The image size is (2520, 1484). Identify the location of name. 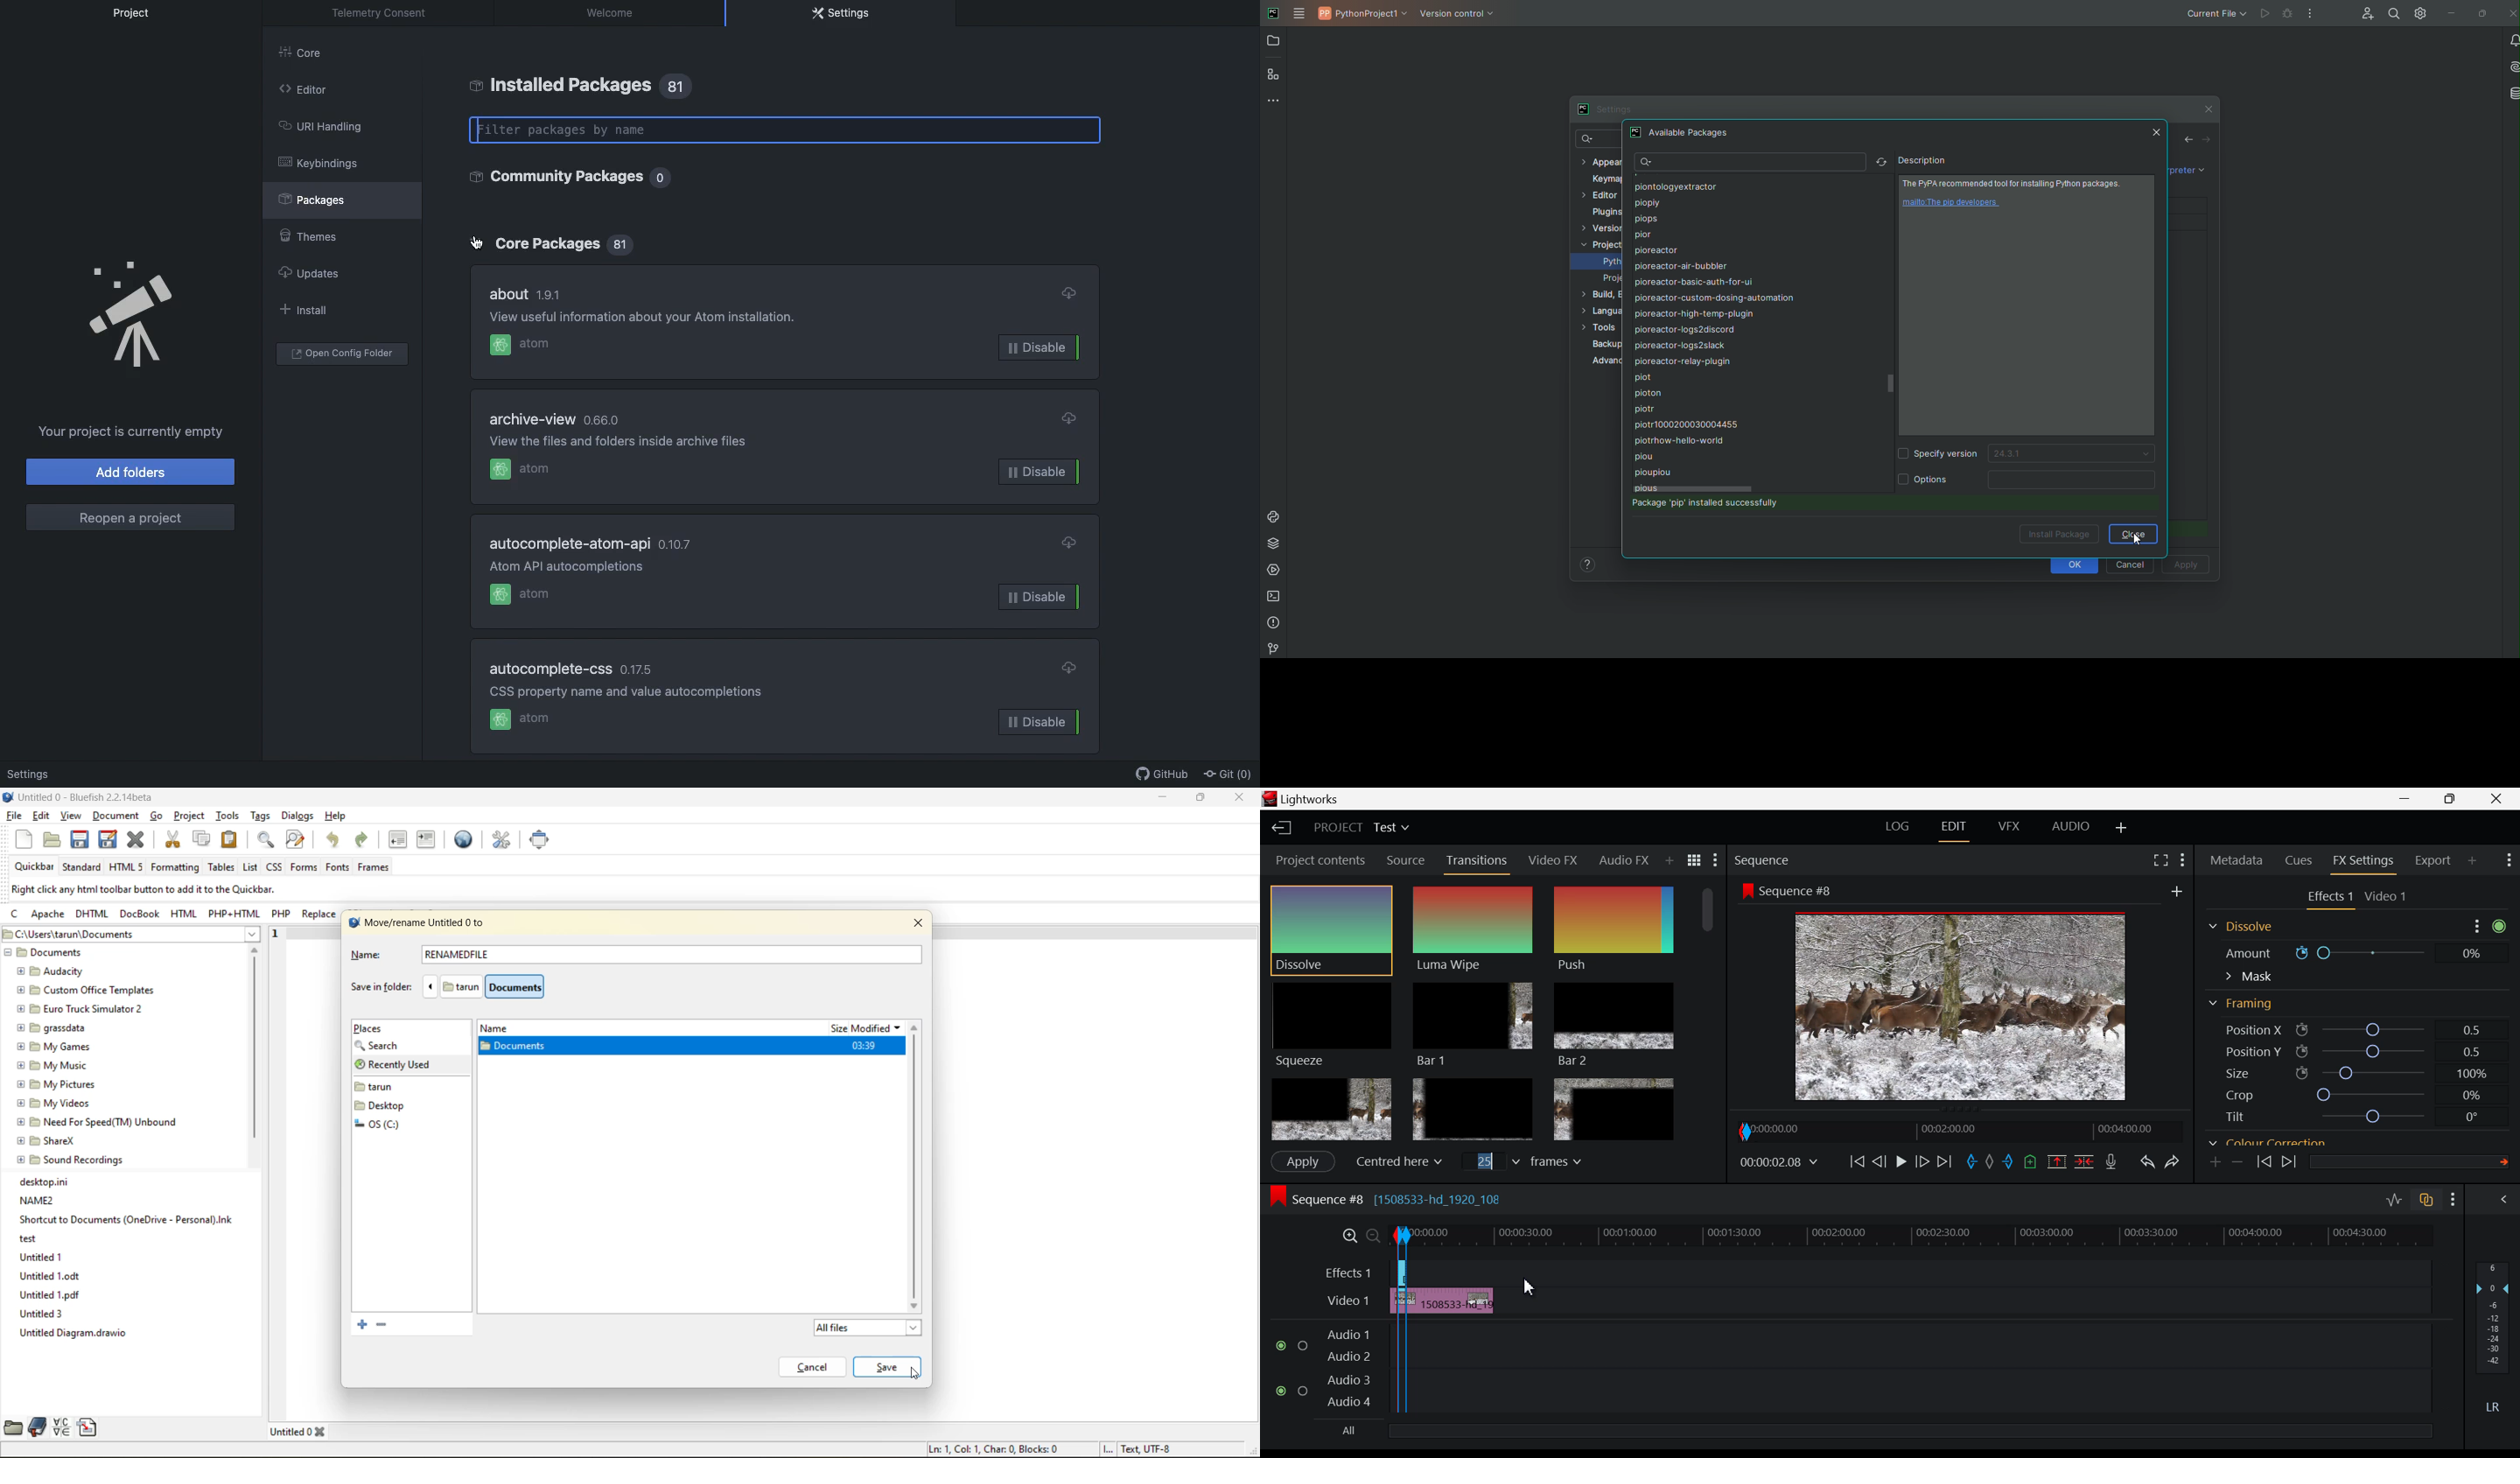
(503, 1028).